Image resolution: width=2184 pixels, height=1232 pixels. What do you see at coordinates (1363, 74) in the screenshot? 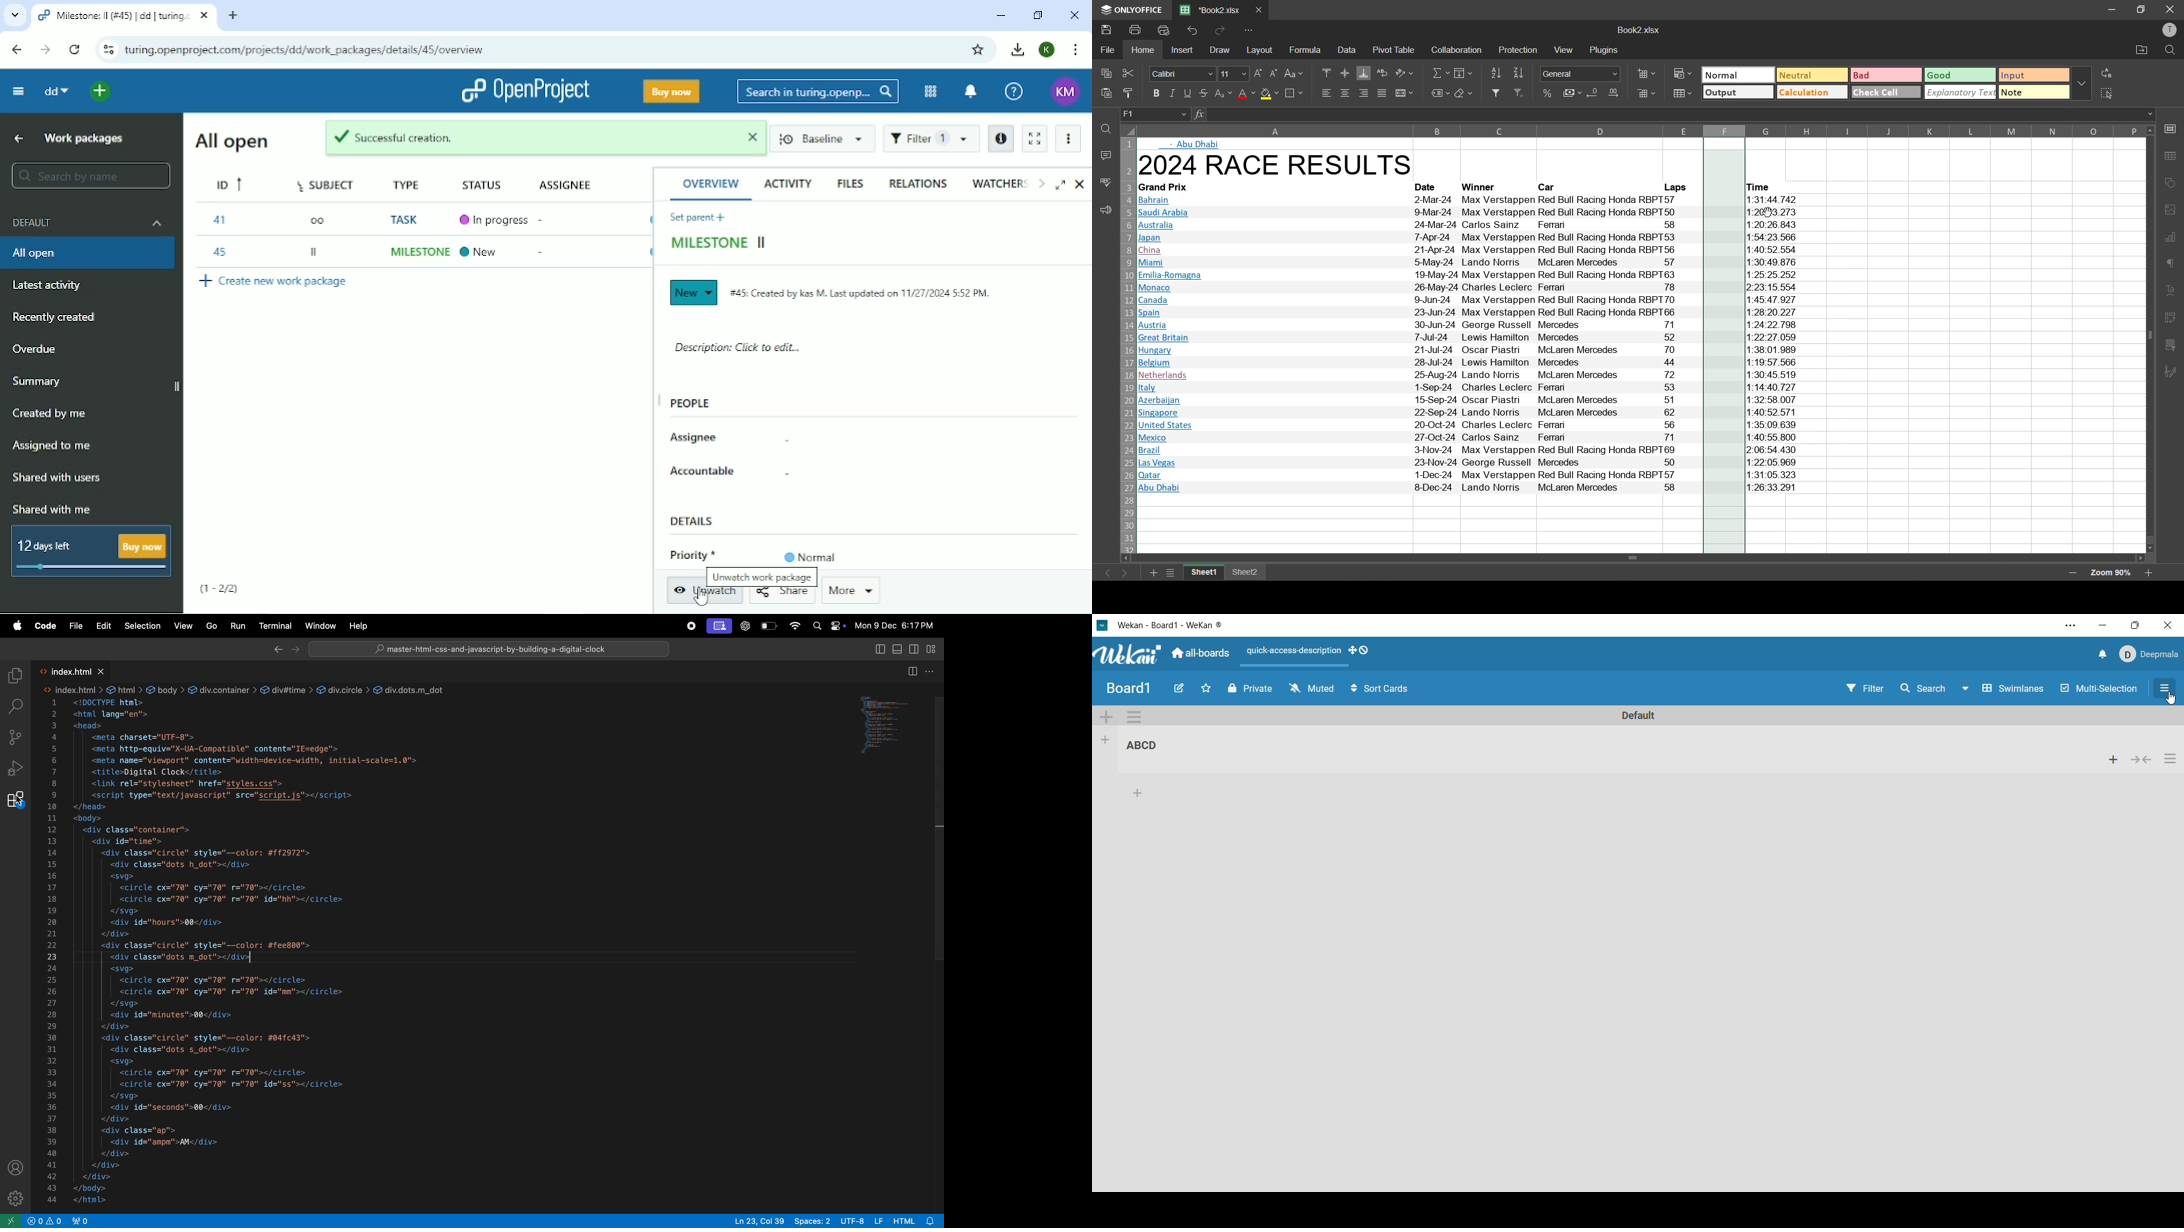
I see `align bottom` at bounding box center [1363, 74].